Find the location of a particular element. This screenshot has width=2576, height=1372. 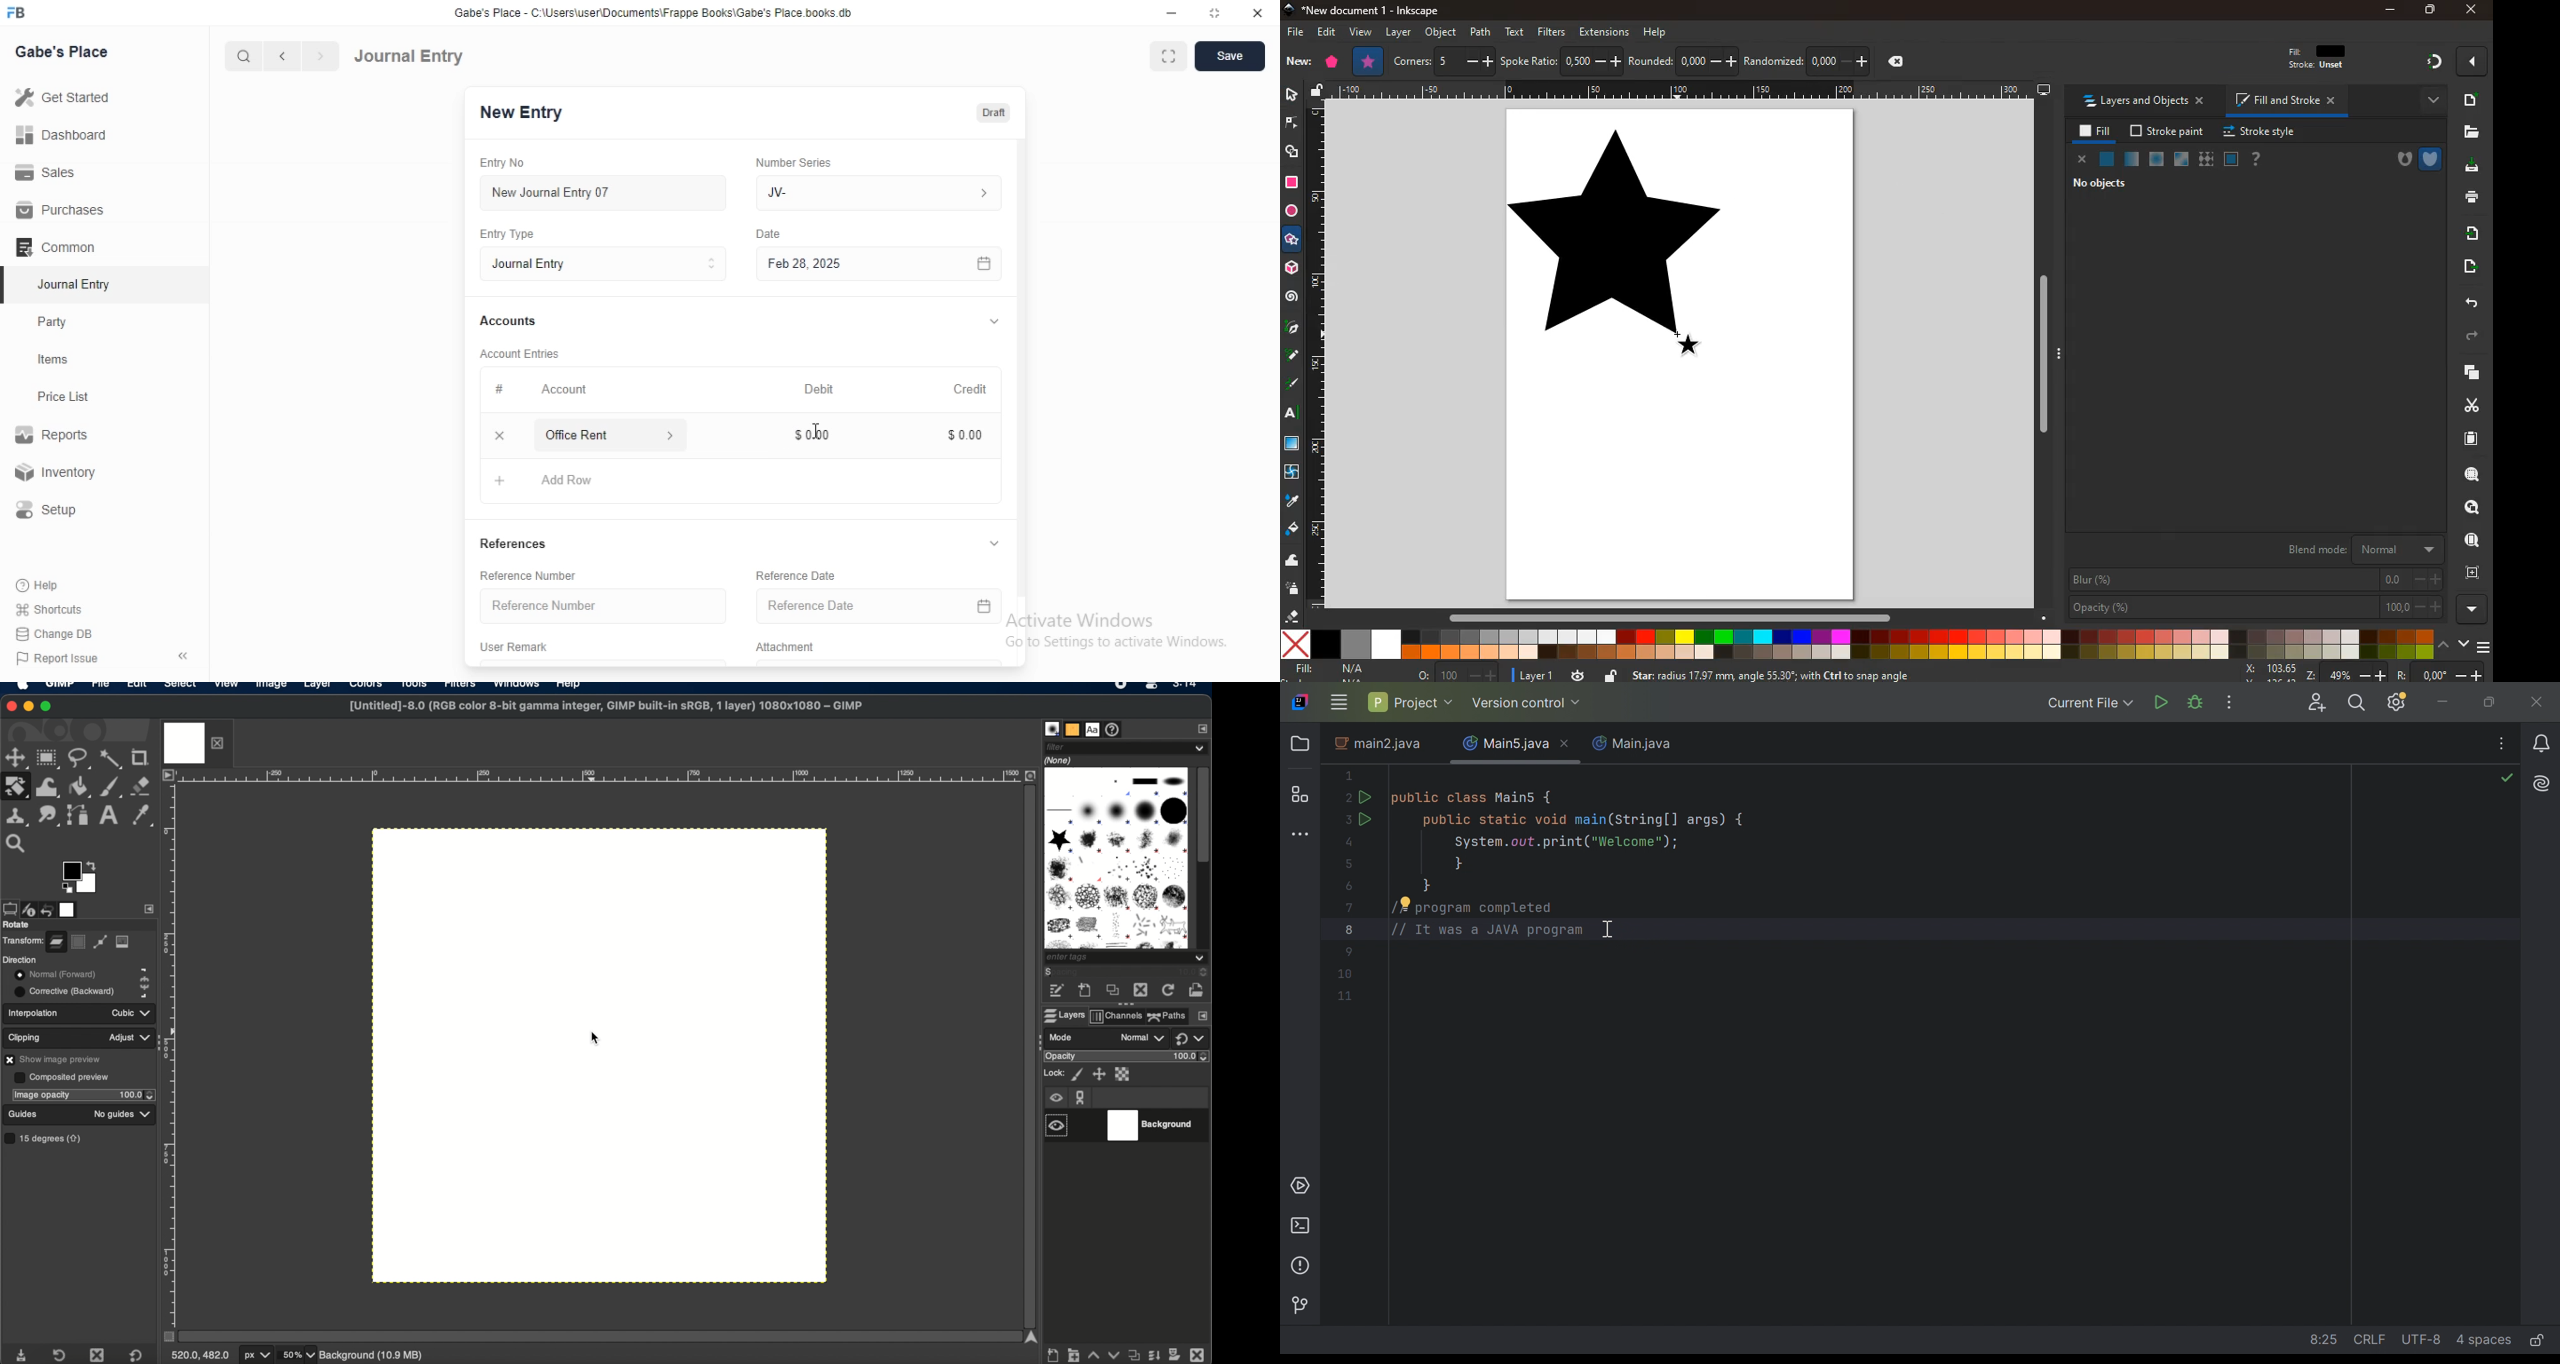

Journal Entry is located at coordinates (409, 56).